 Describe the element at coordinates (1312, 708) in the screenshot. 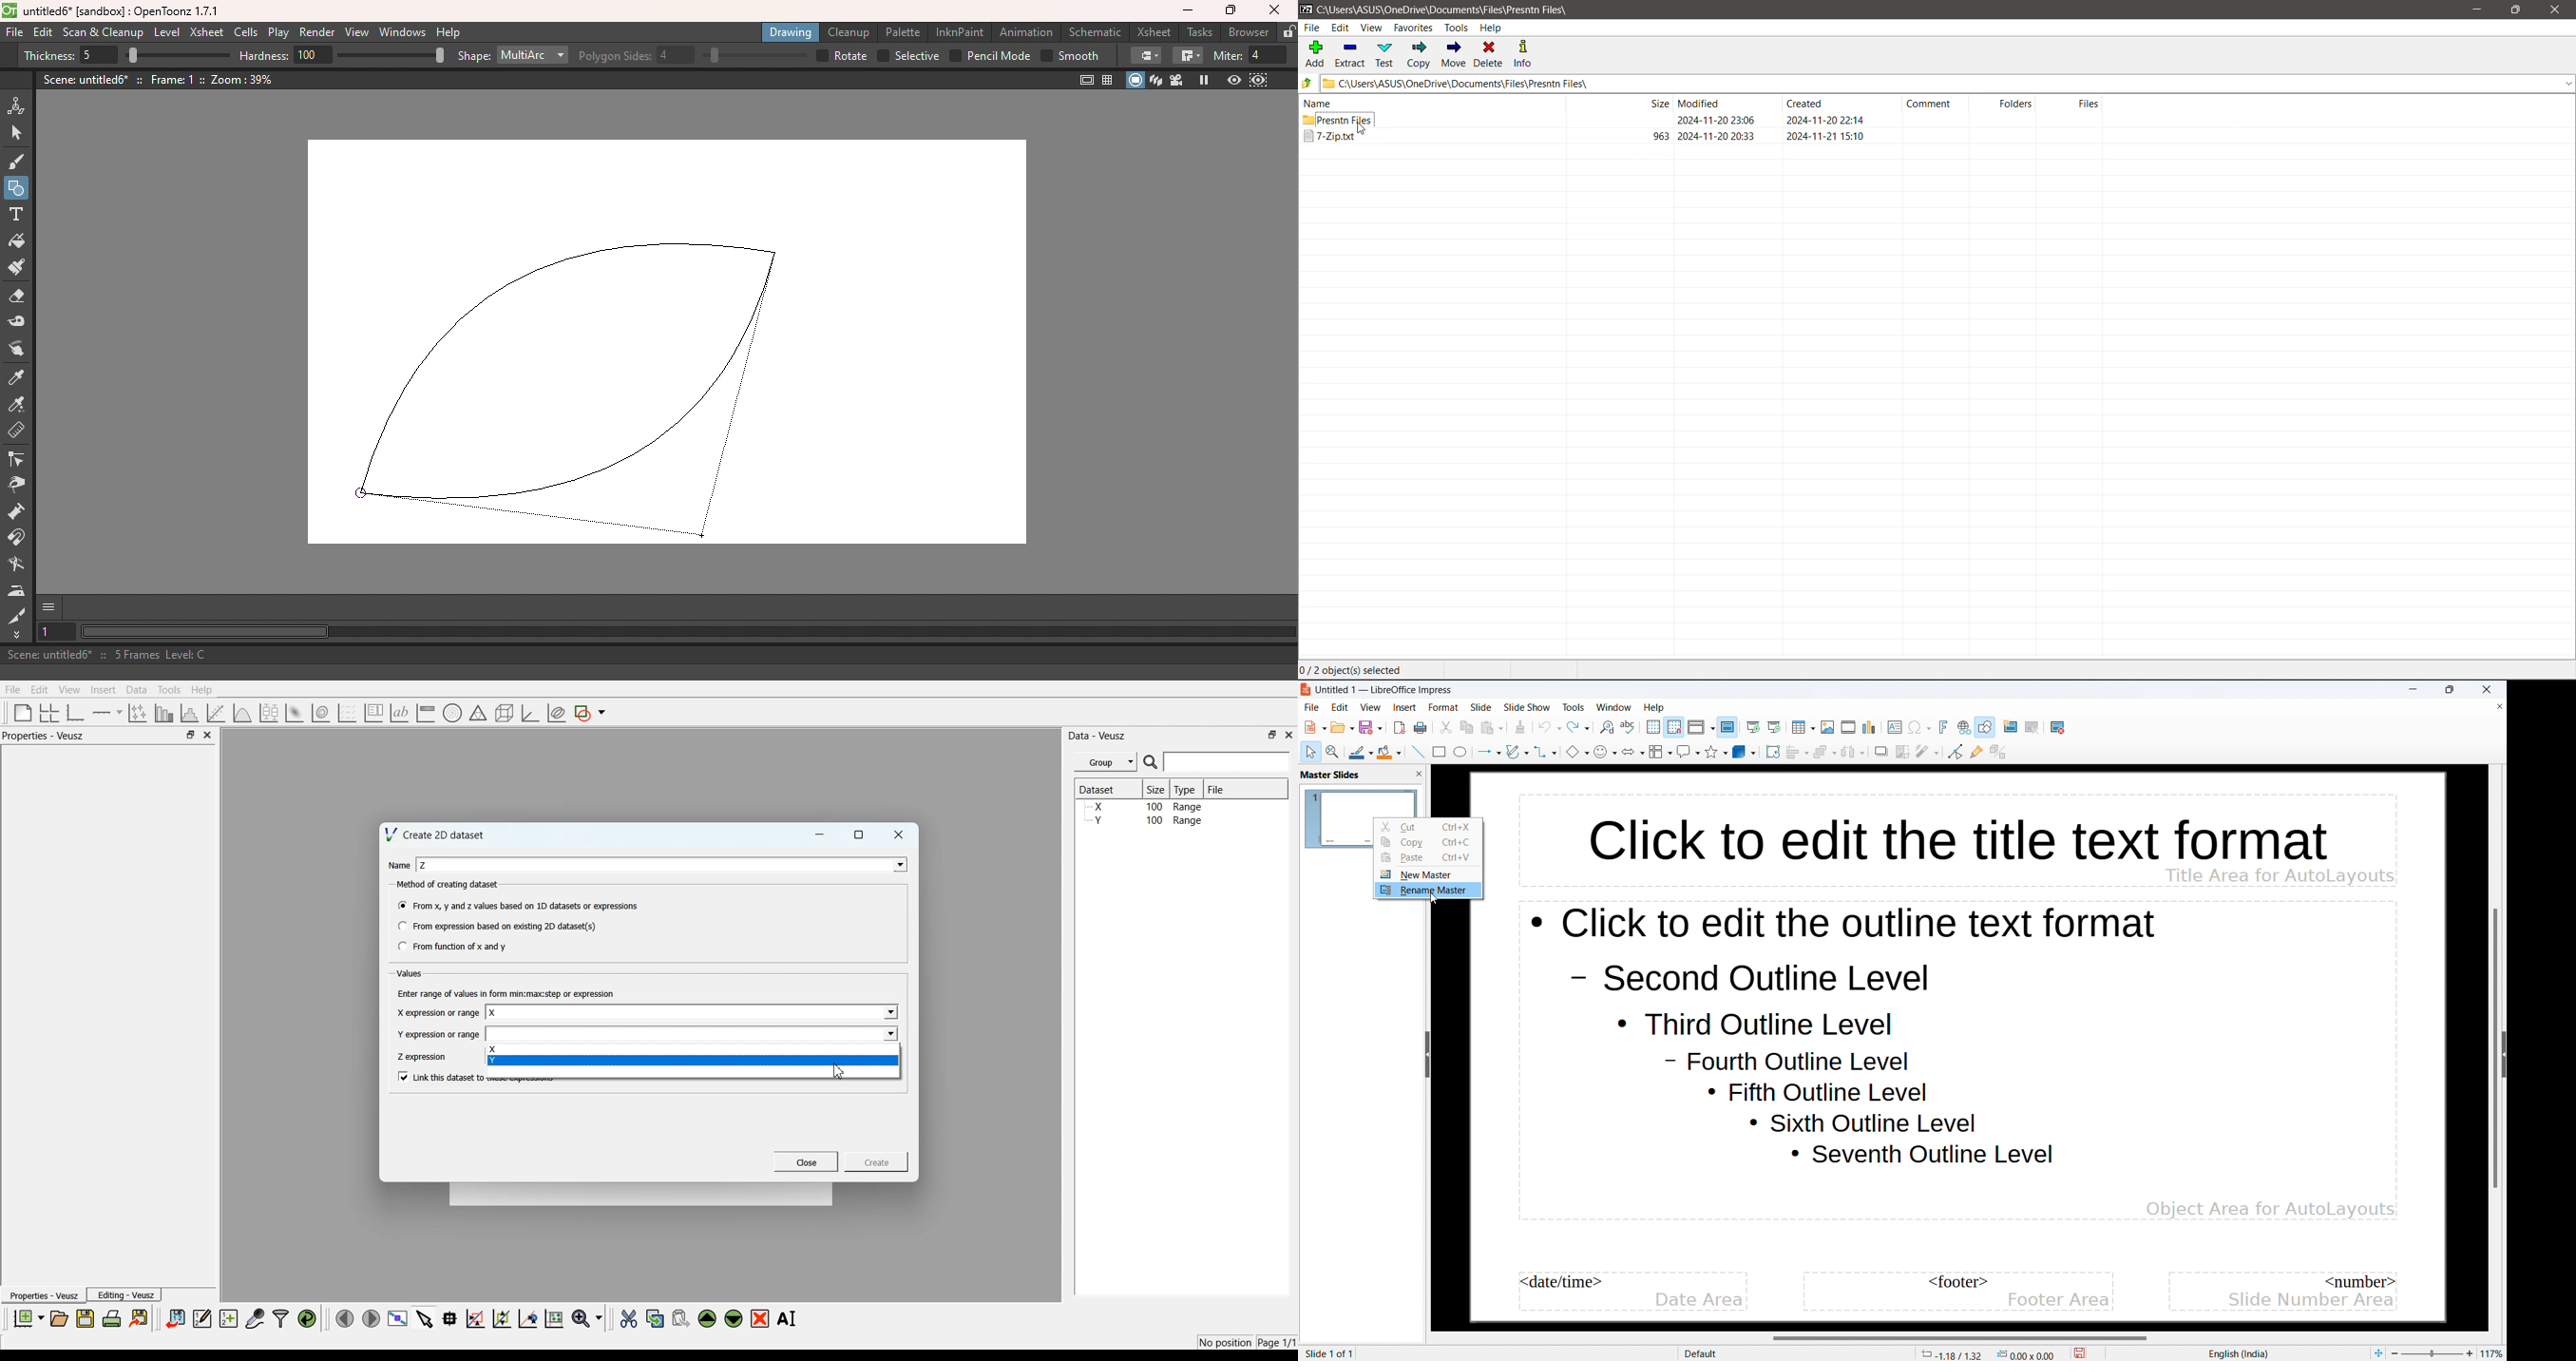

I see `file` at that location.